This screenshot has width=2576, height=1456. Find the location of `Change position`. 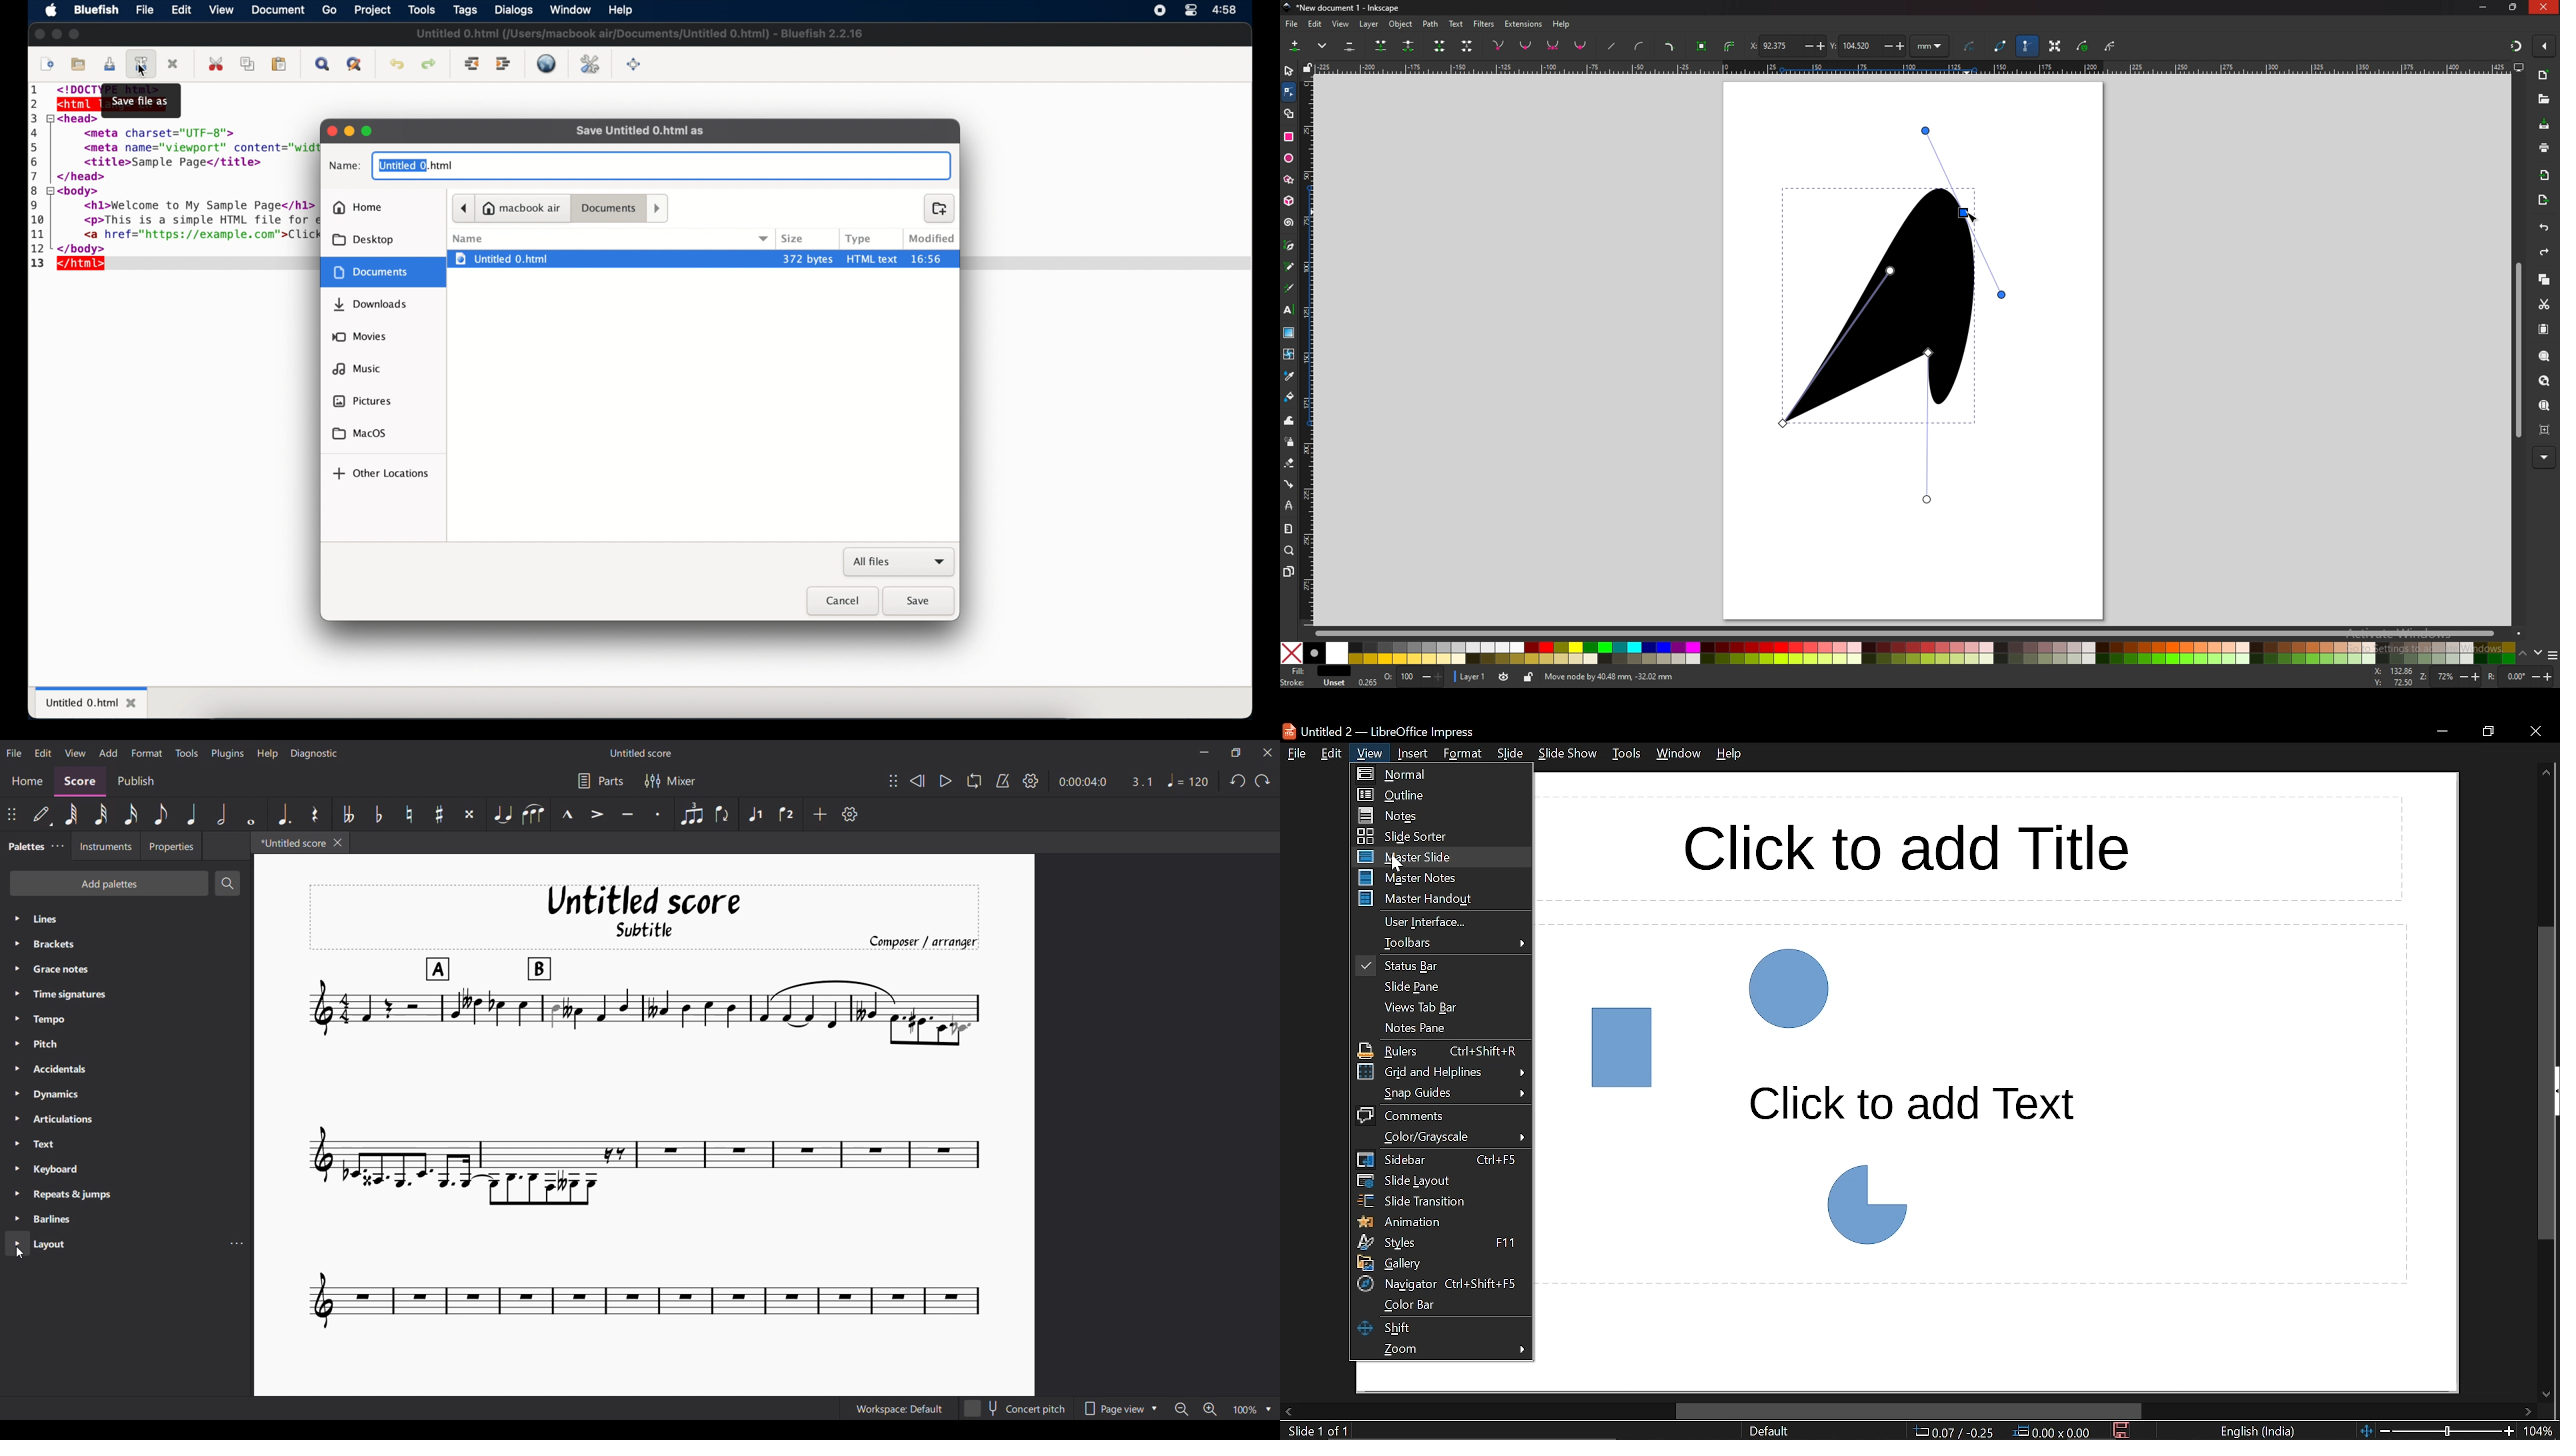

Change position is located at coordinates (11, 814).